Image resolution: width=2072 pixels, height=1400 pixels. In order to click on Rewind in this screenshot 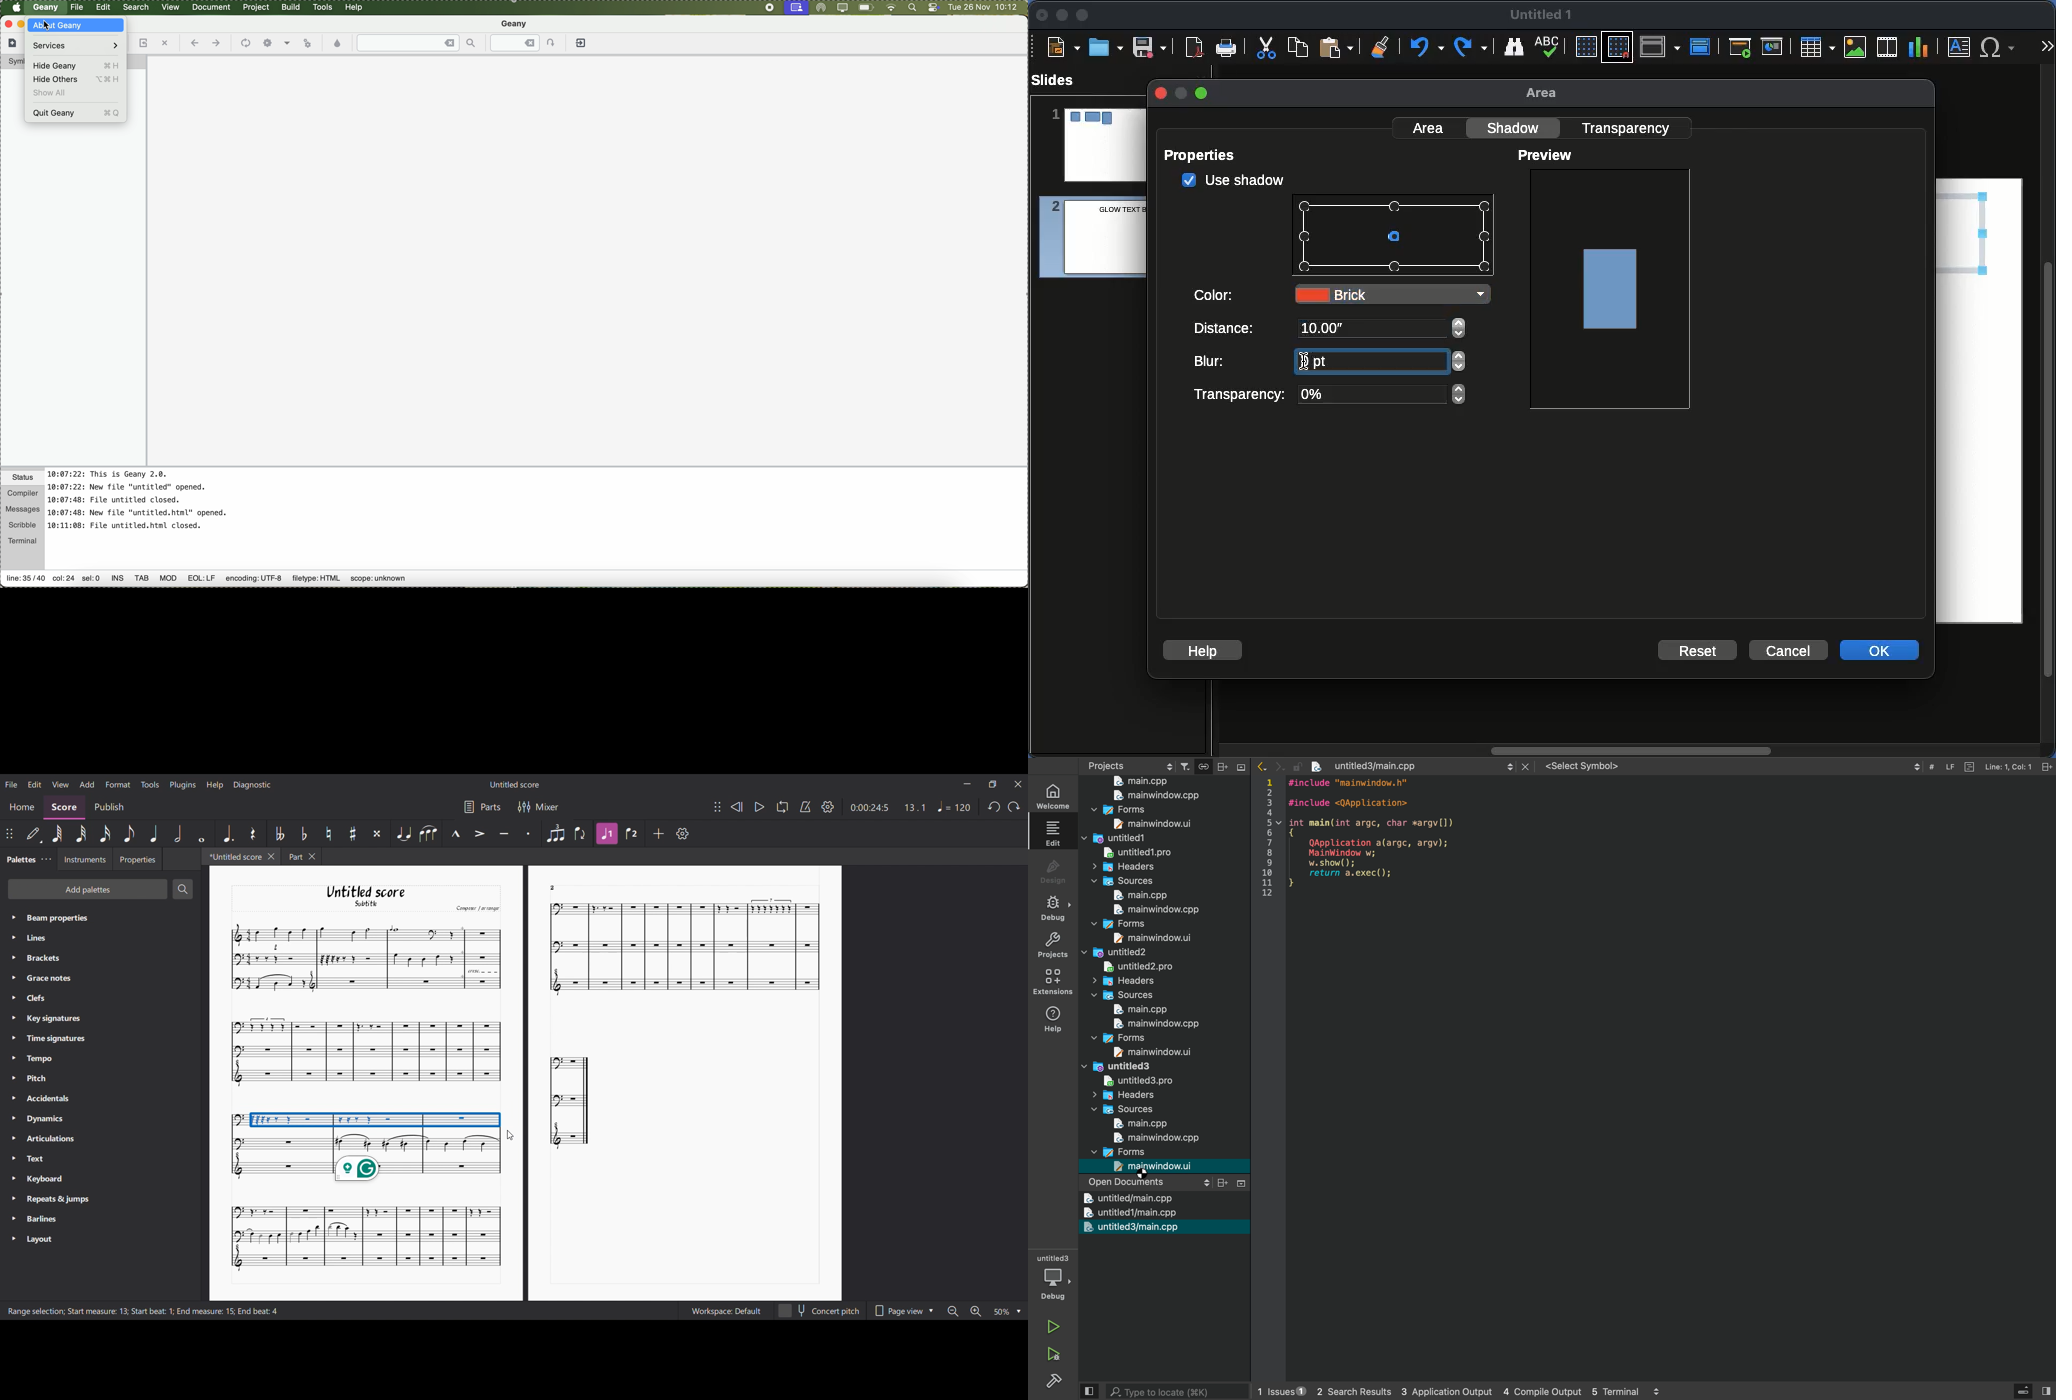, I will do `click(736, 807)`.